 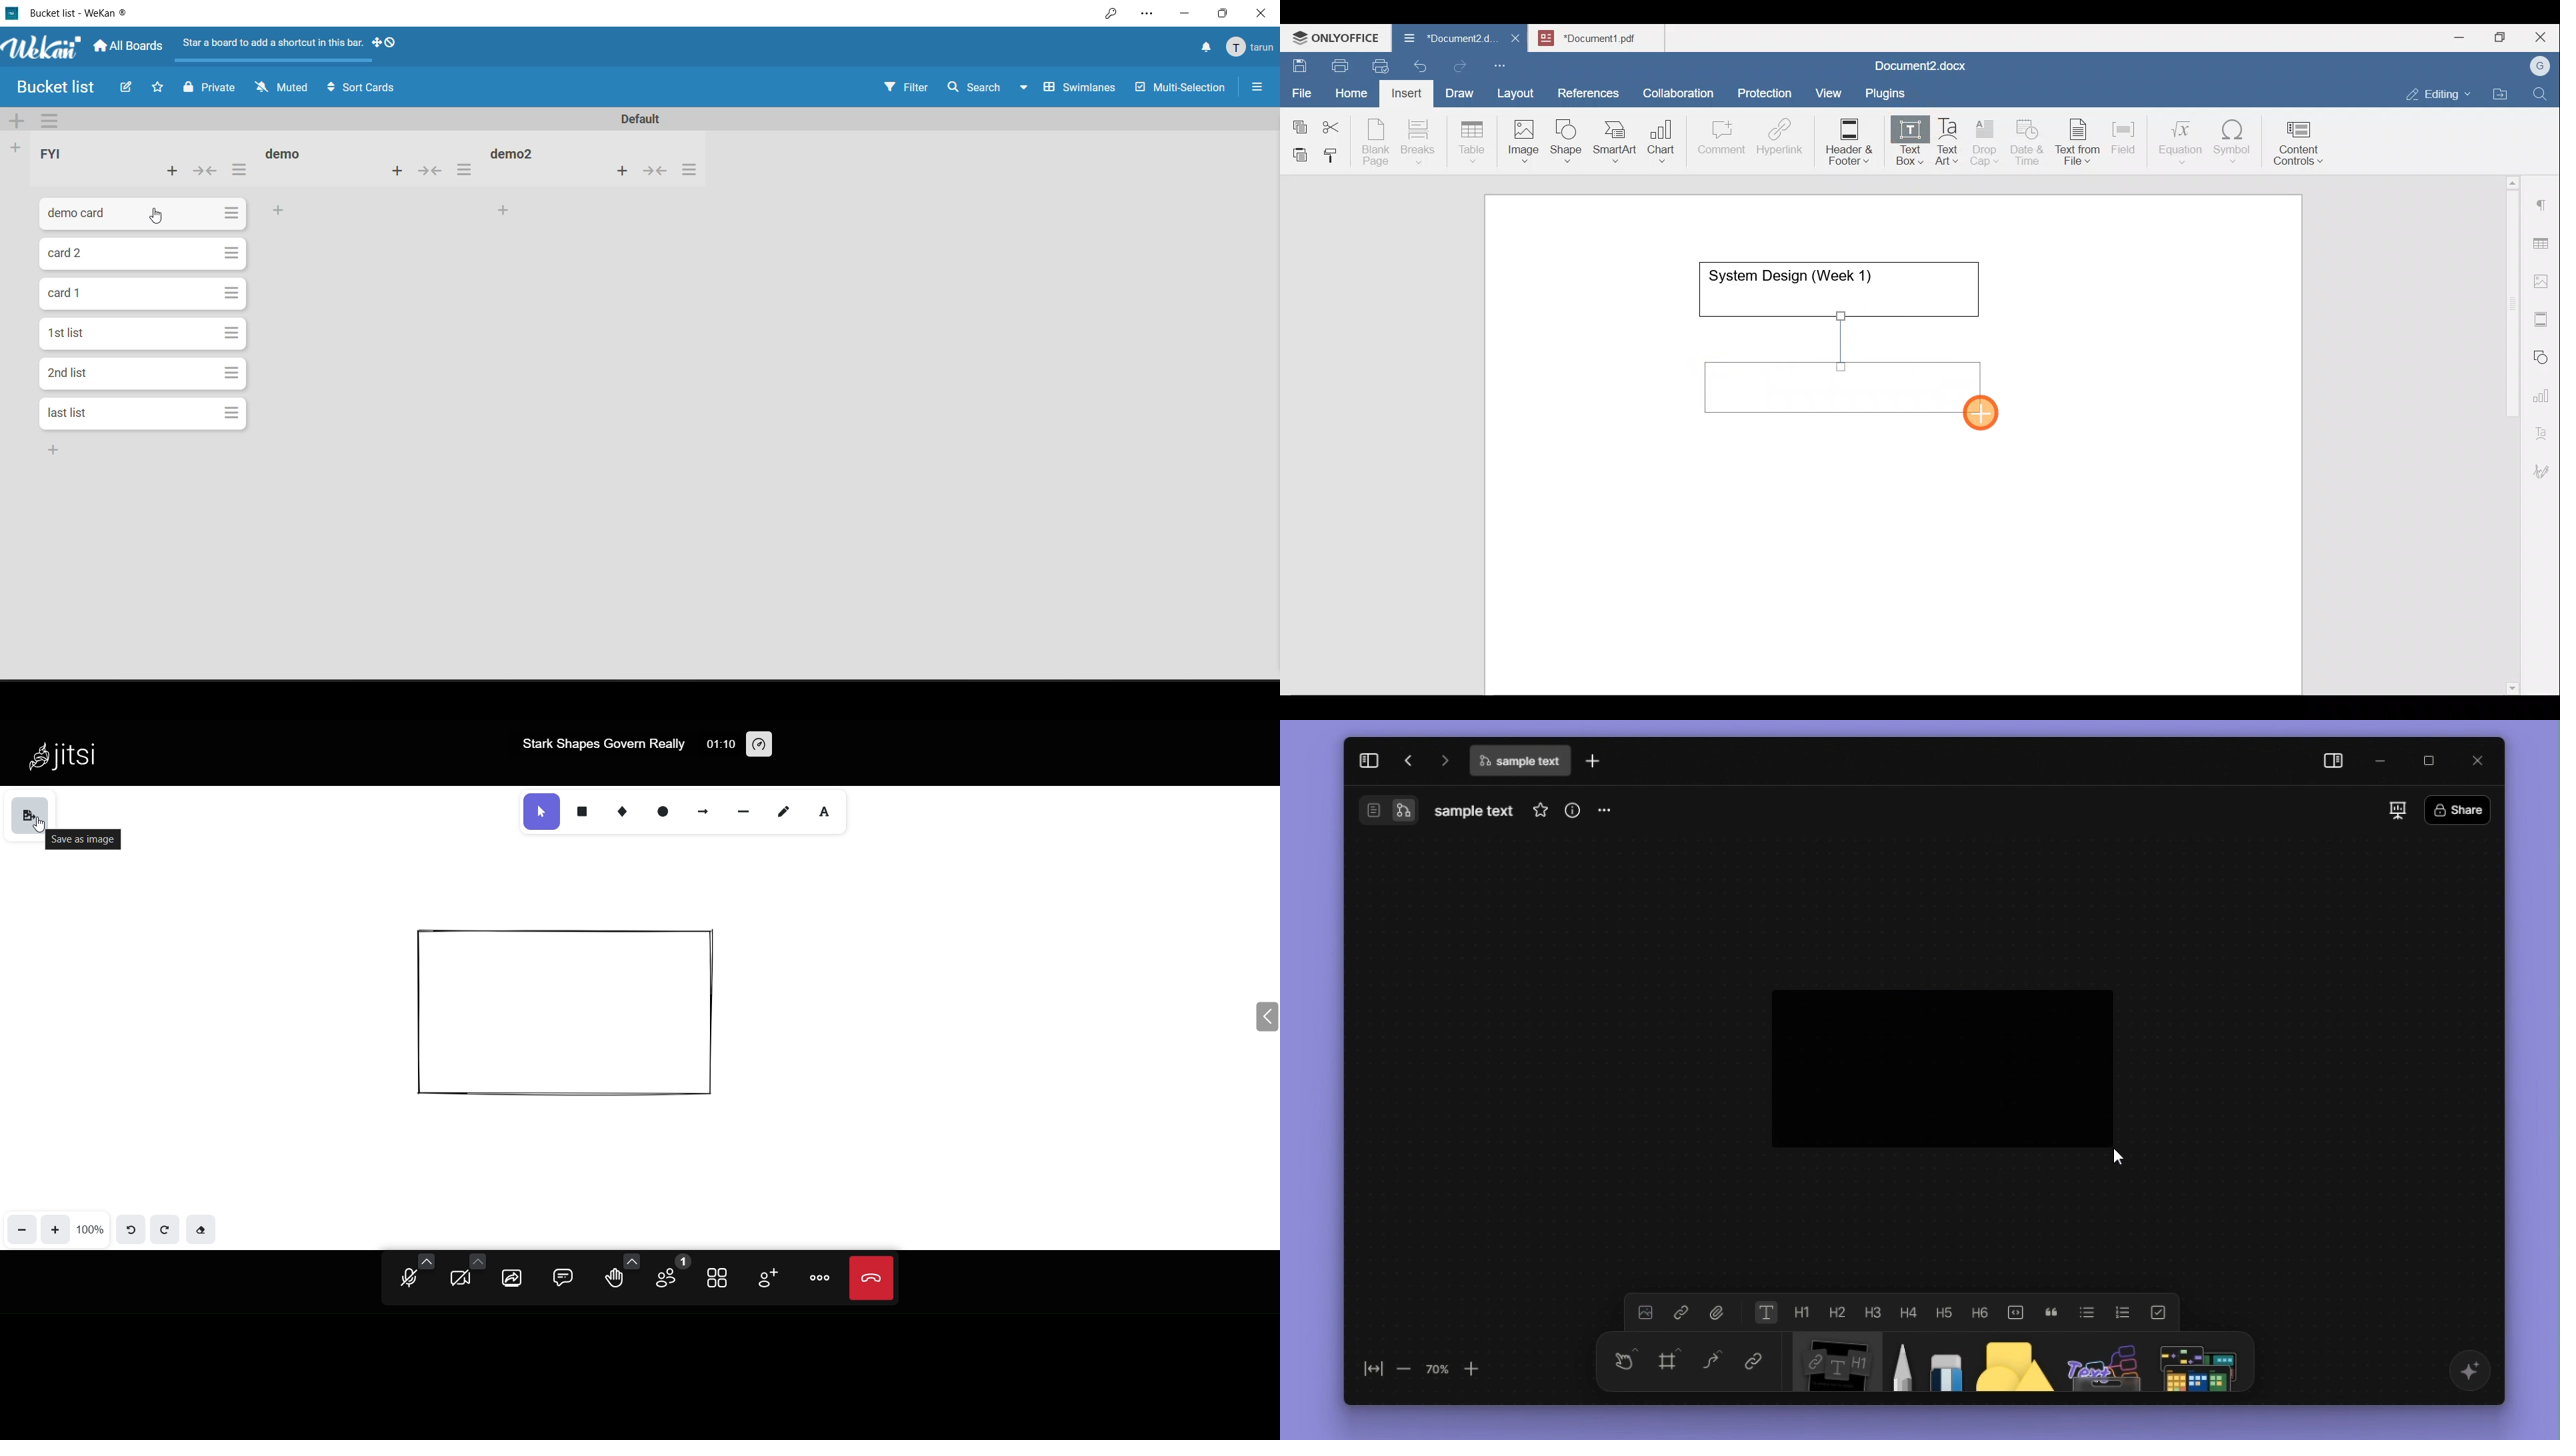 What do you see at coordinates (63, 754) in the screenshot?
I see `jitsi` at bounding box center [63, 754].